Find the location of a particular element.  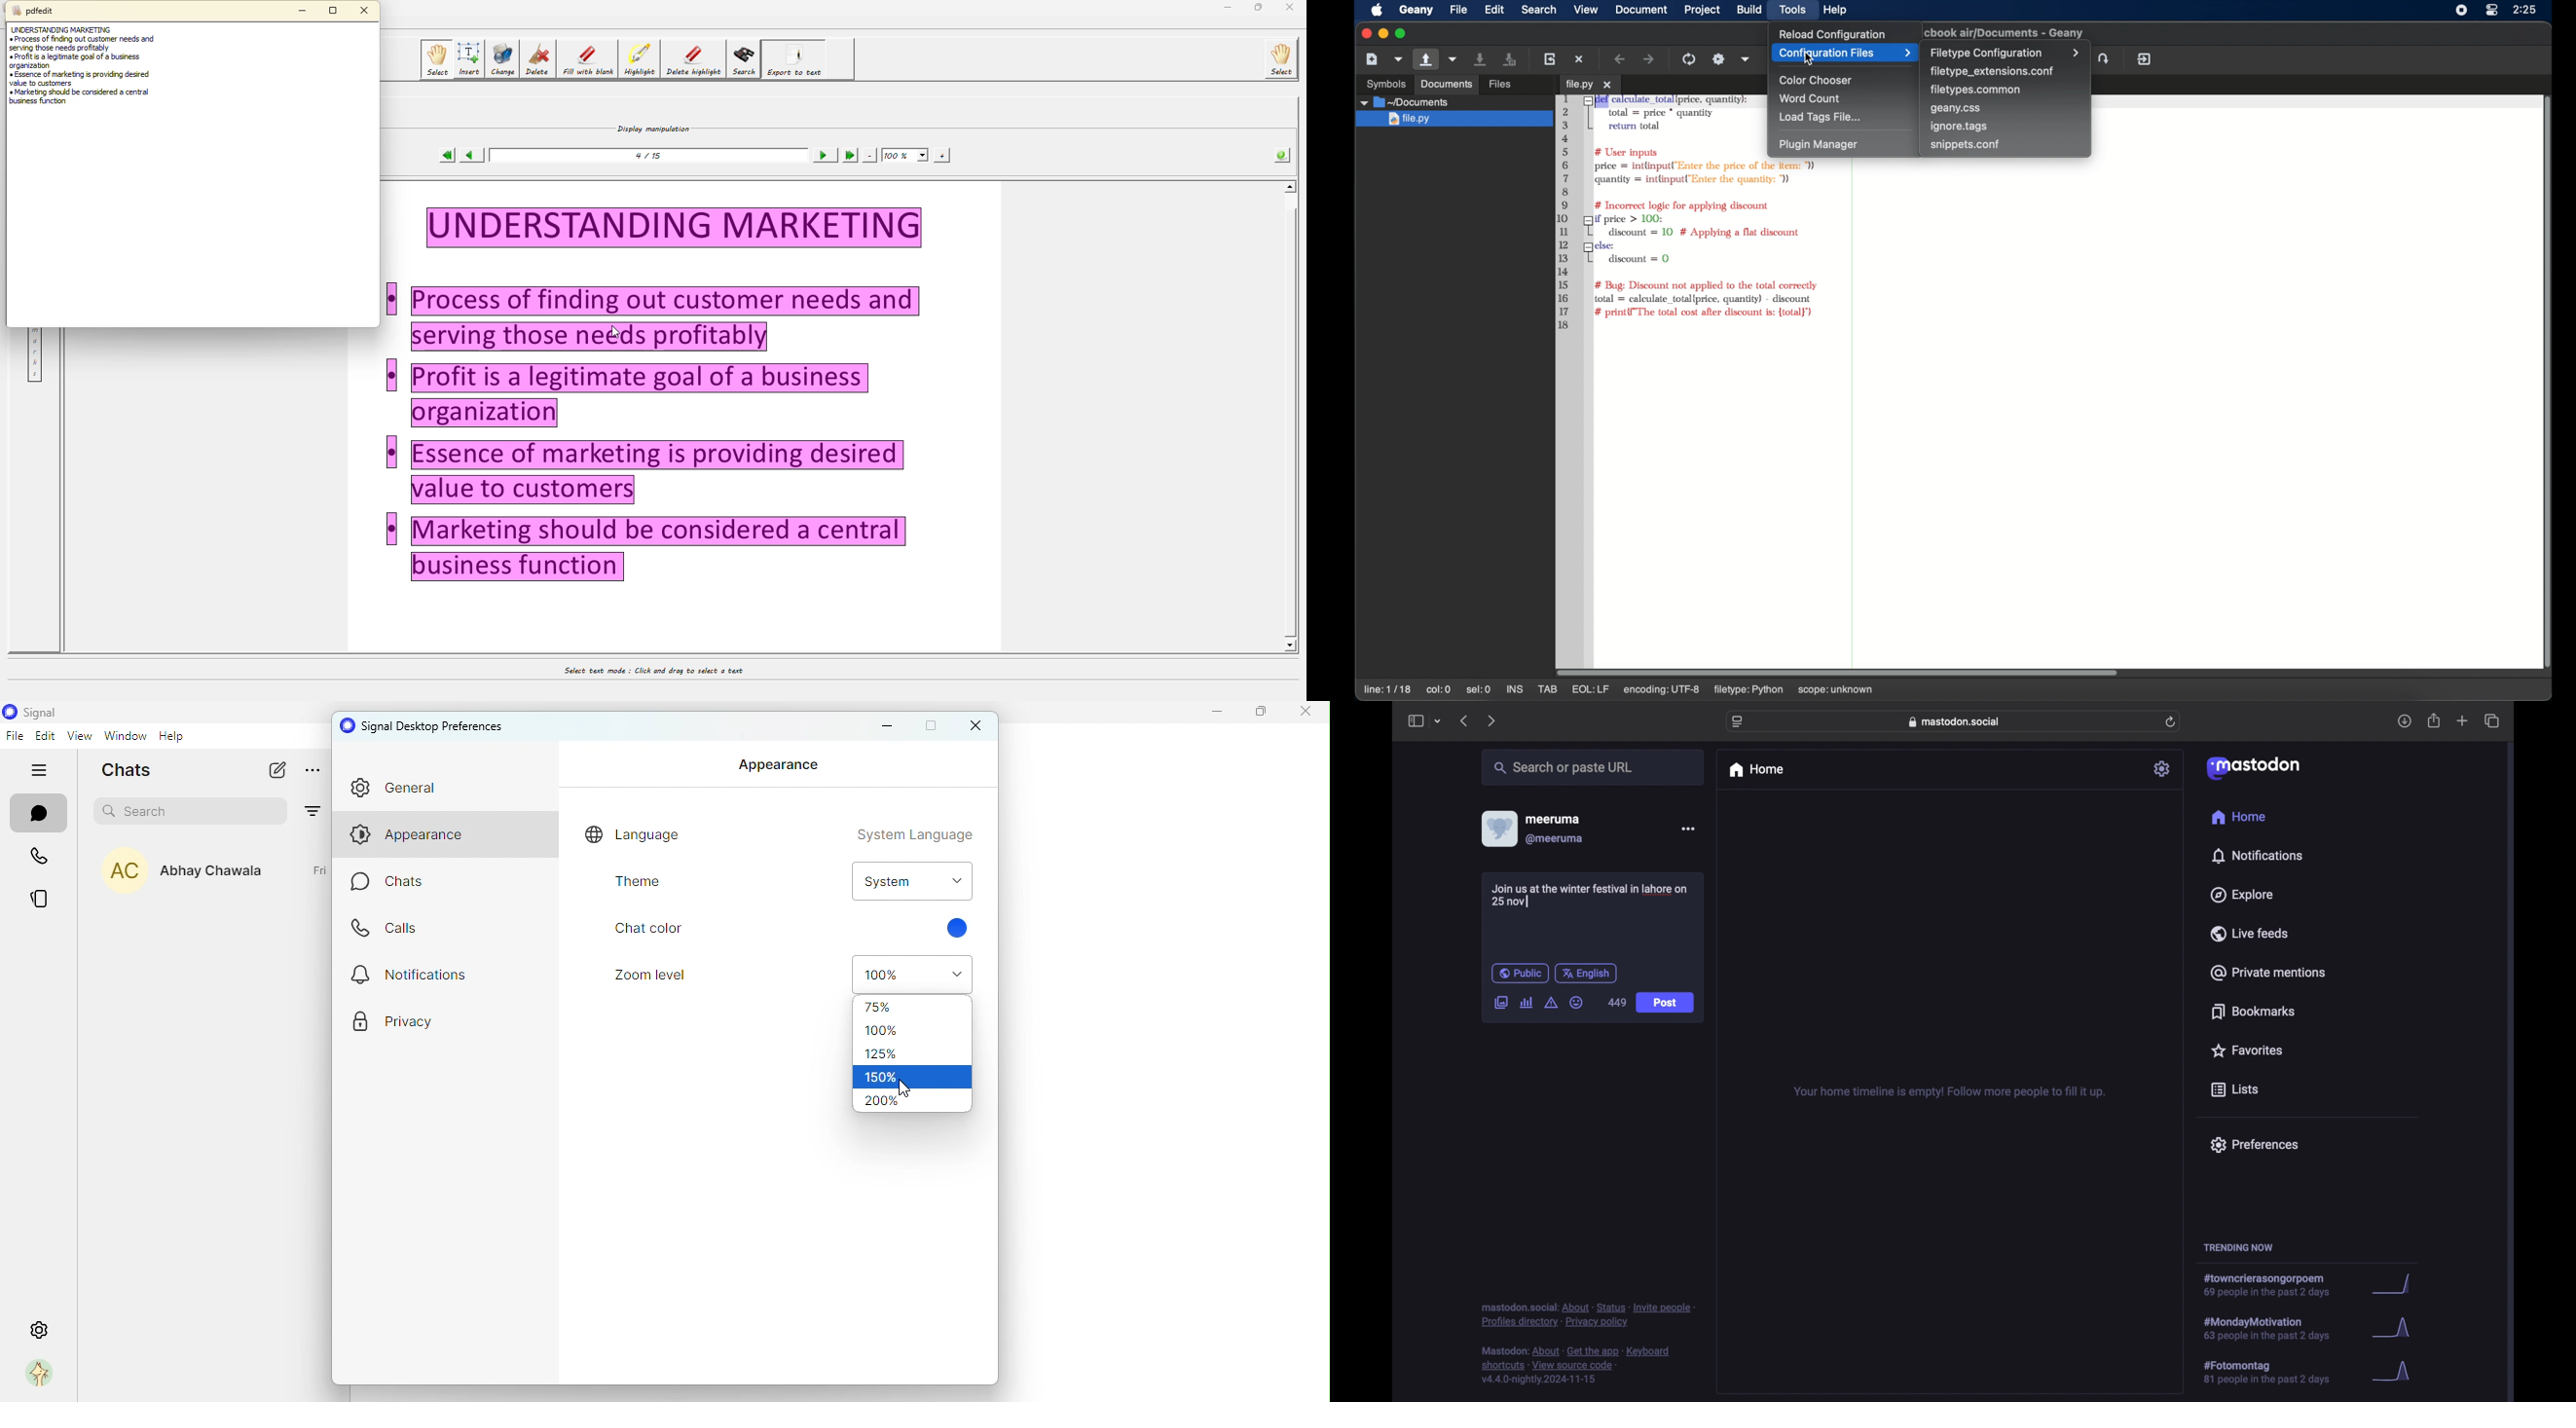

live feeds is located at coordinates (2250, 933).